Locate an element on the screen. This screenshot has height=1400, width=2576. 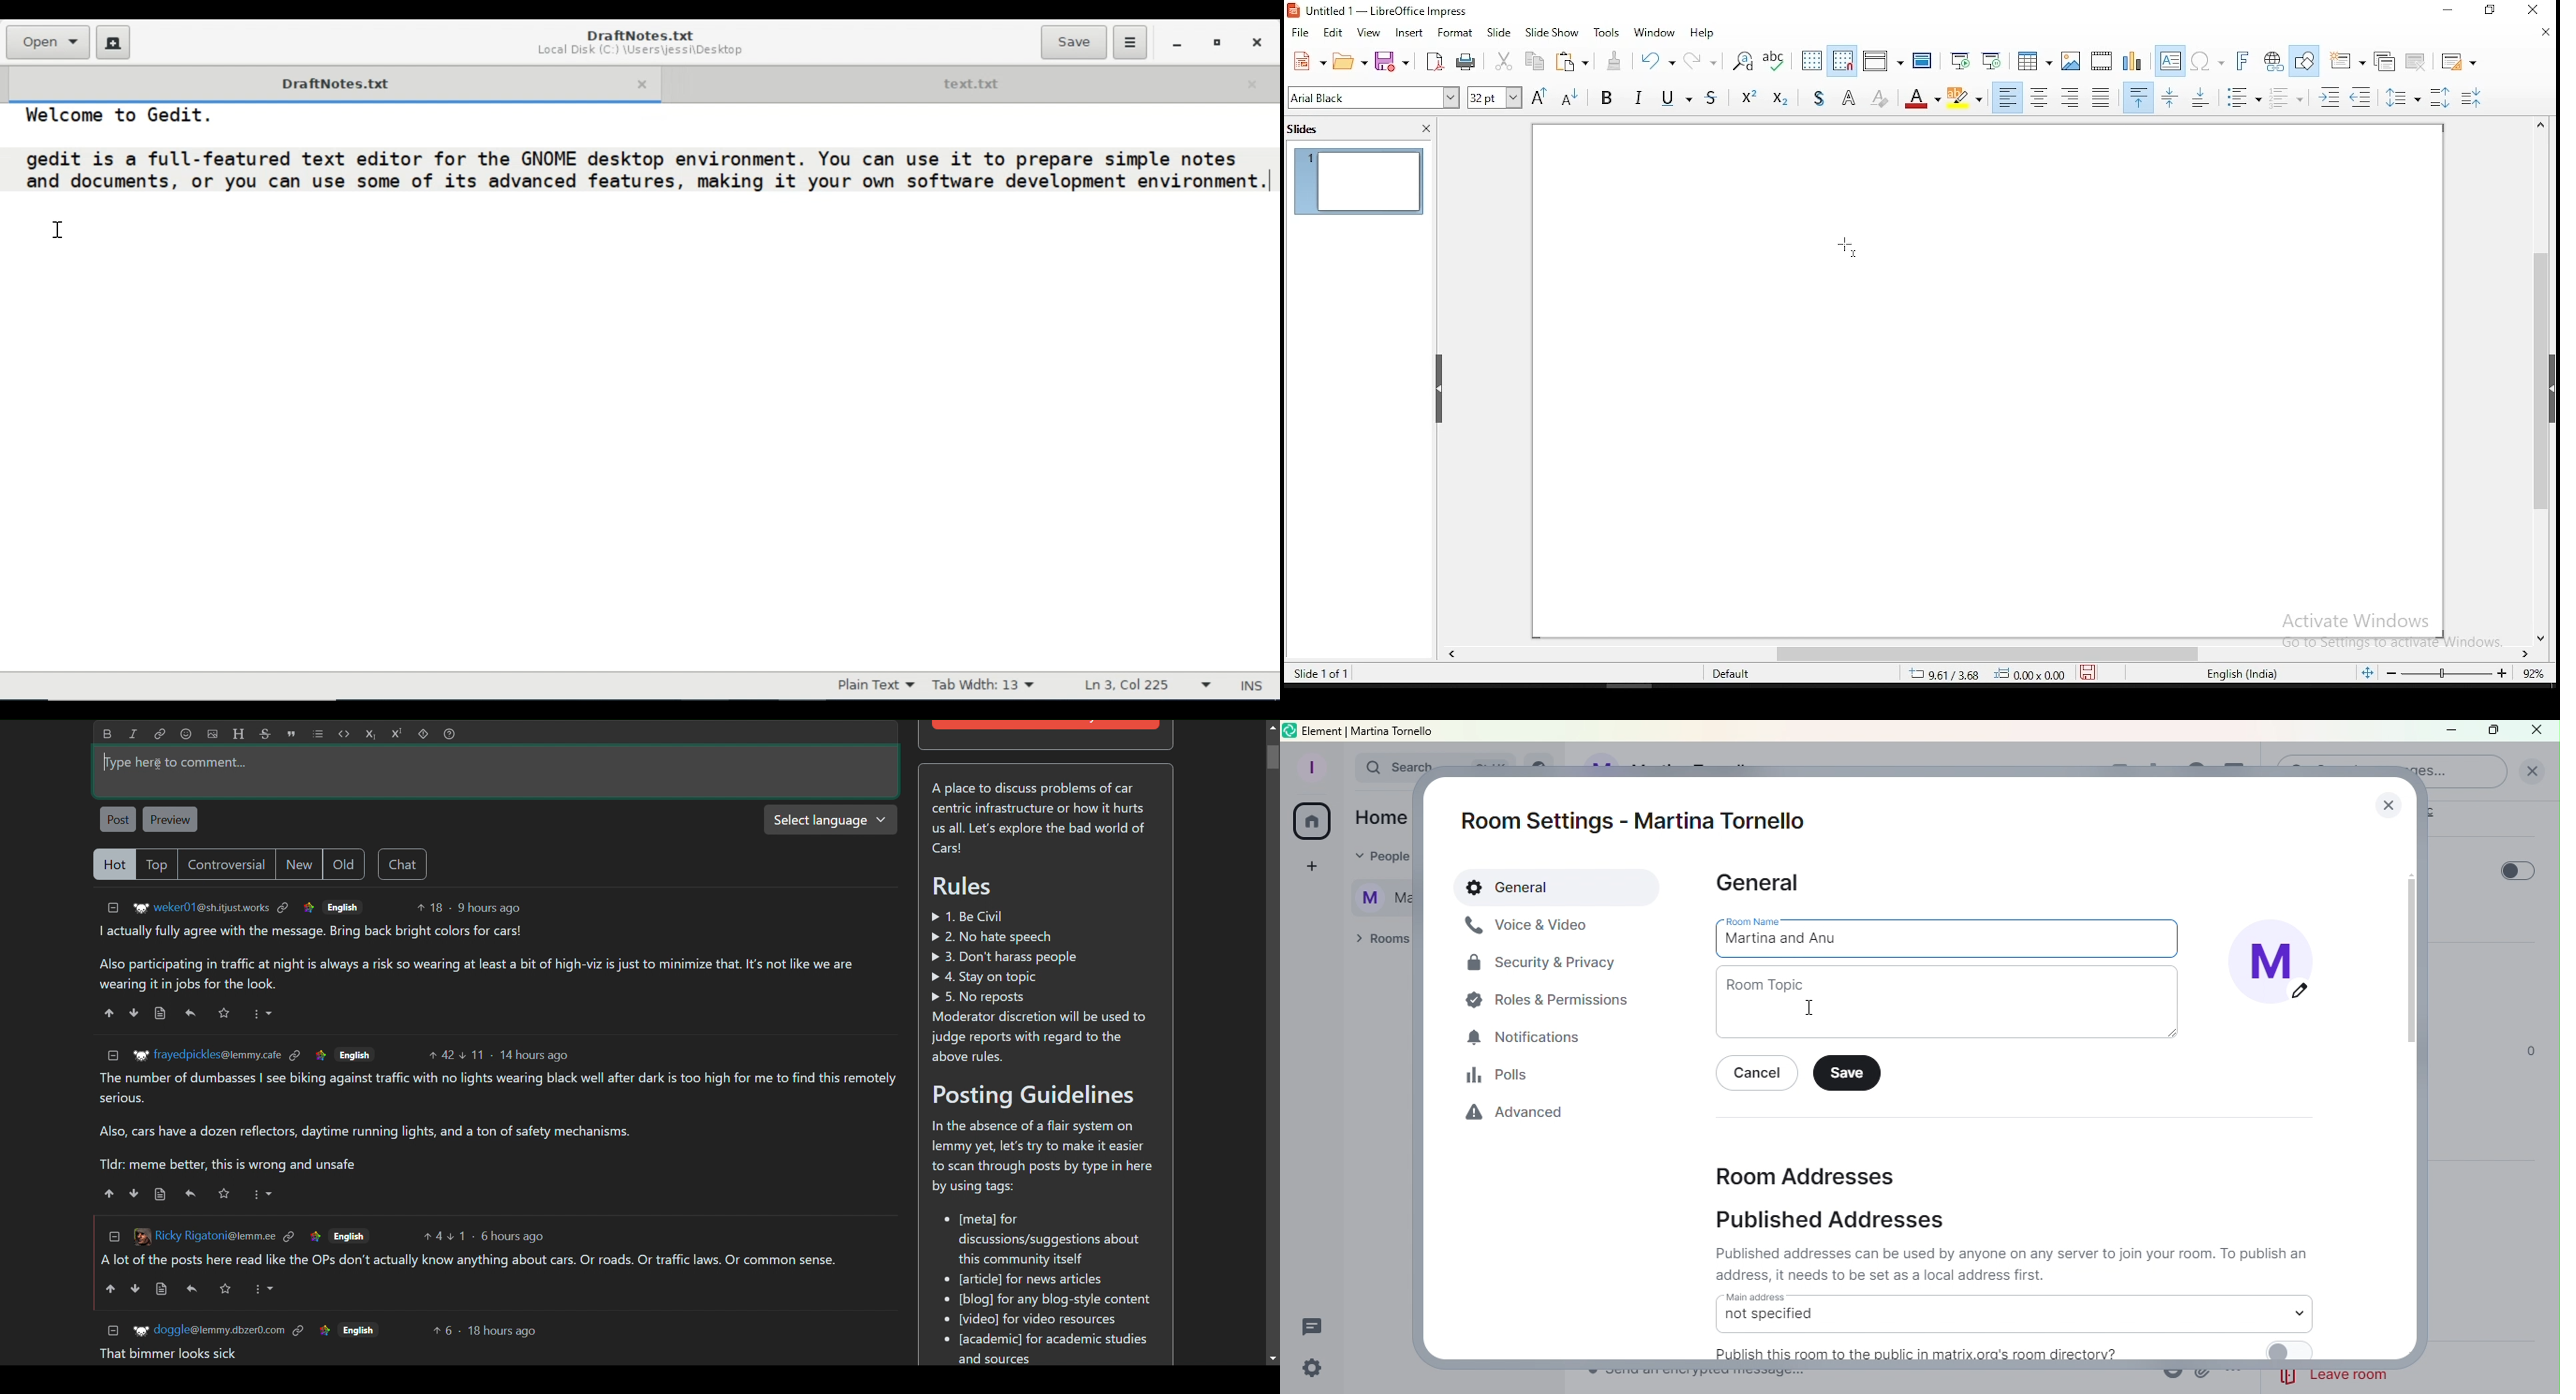
Save is located at coordinates (1073, 42).